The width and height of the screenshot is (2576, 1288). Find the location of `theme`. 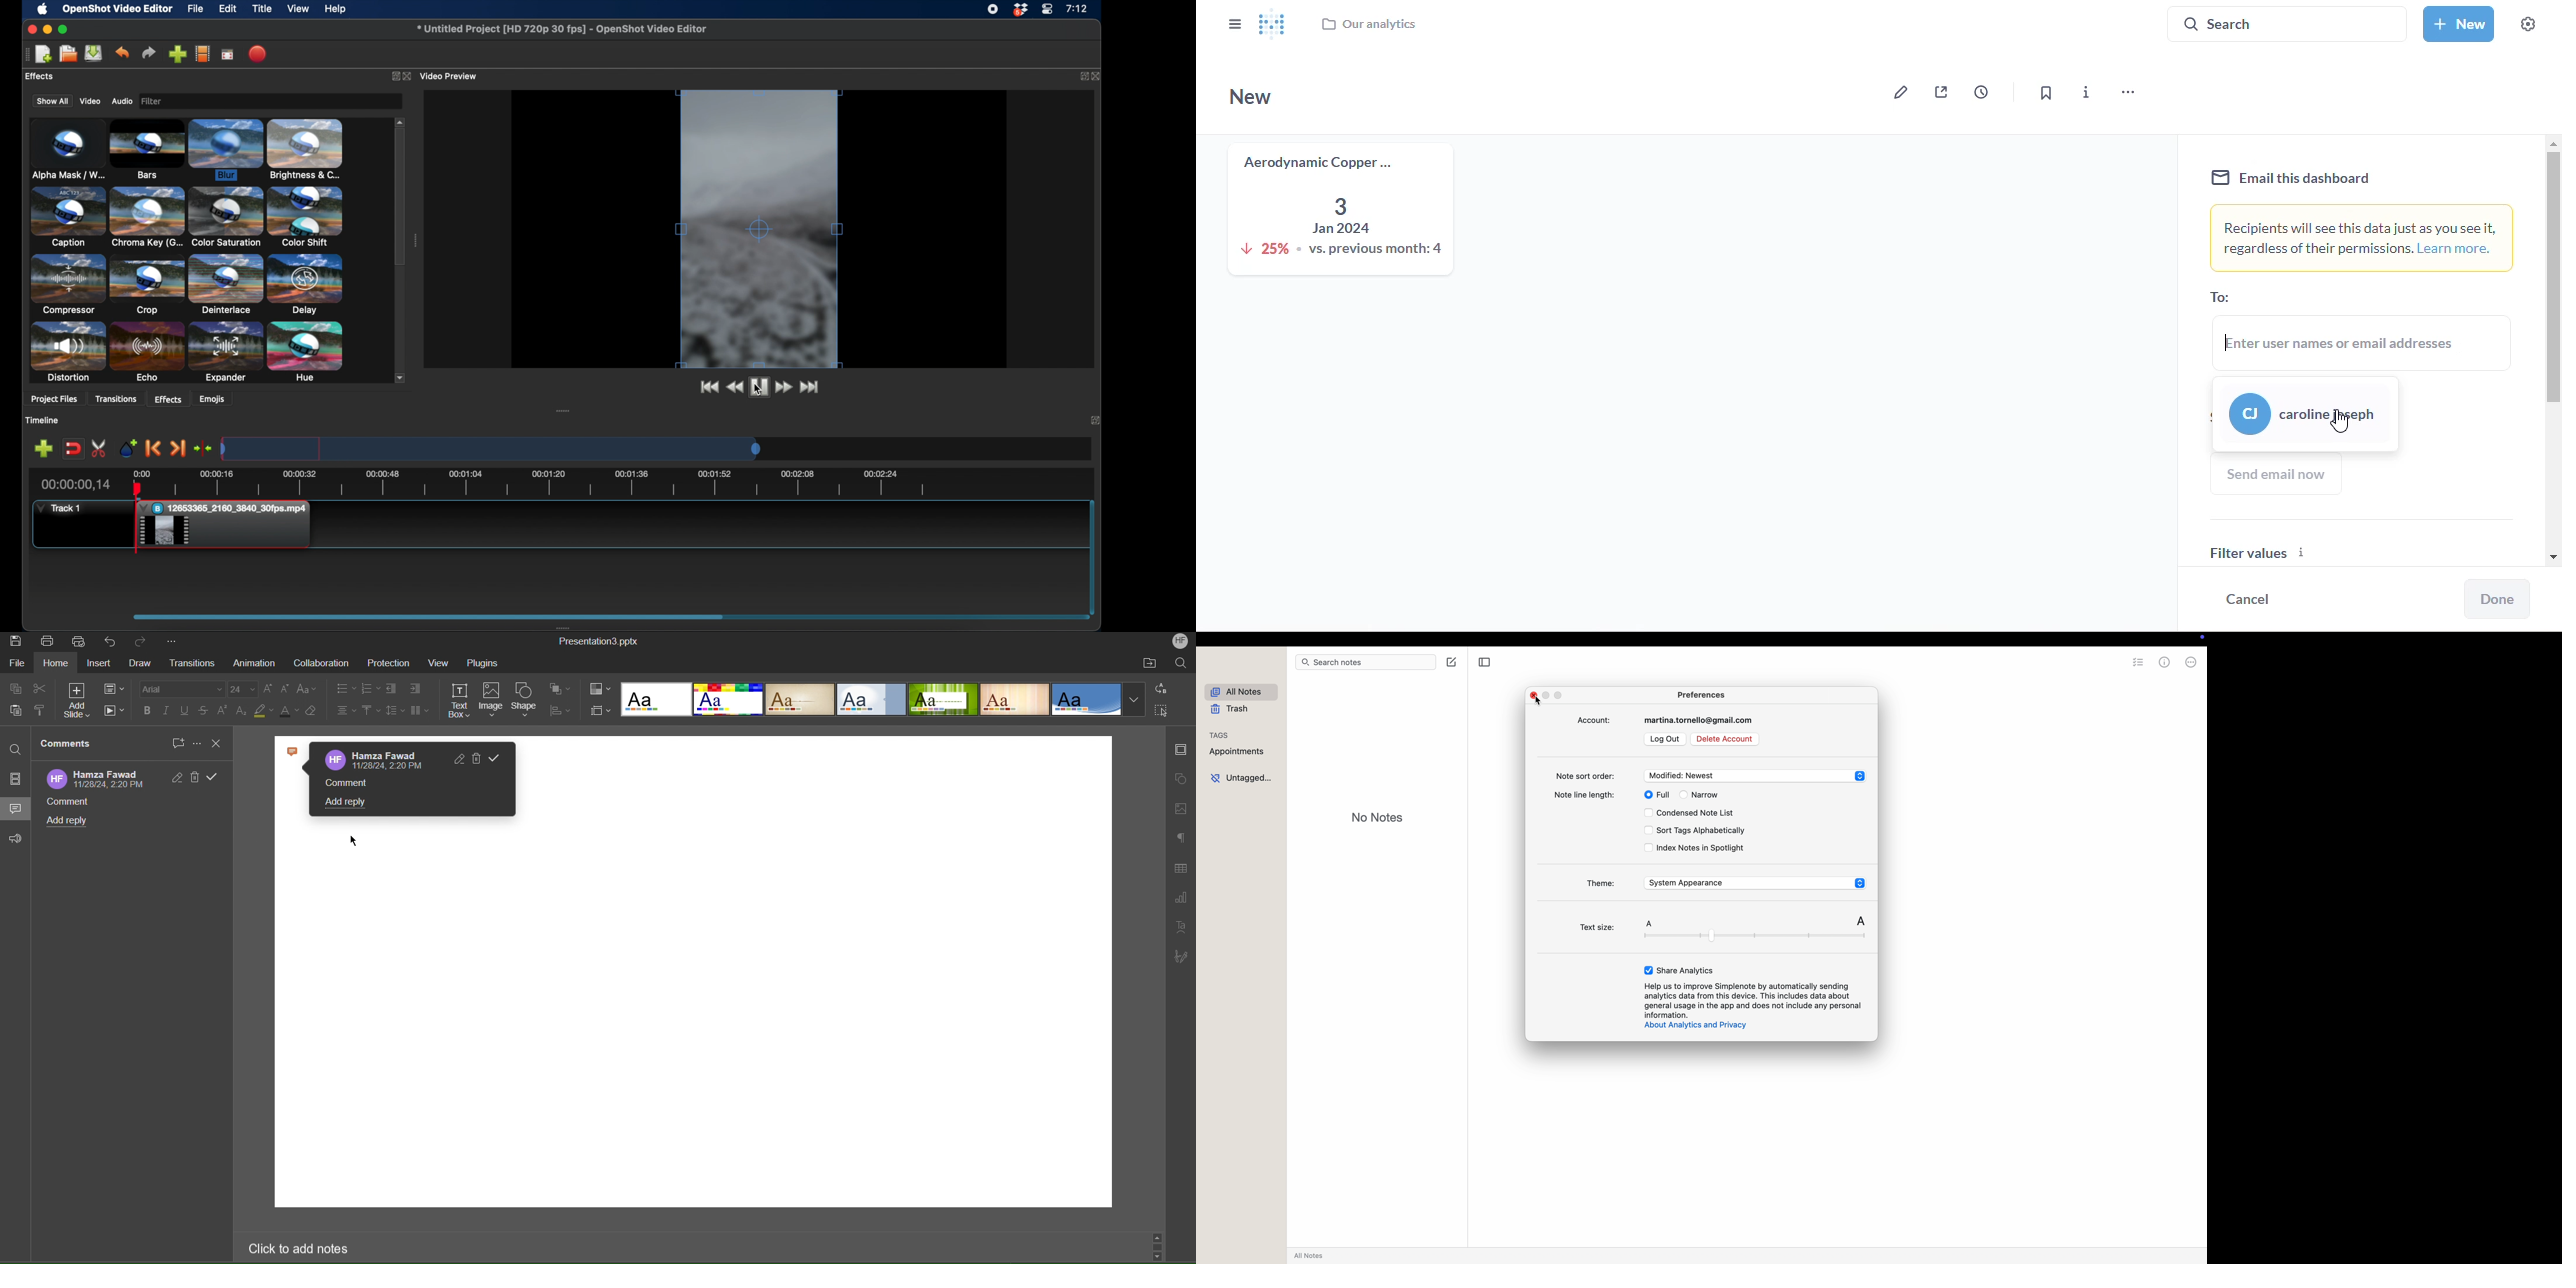

theme is located at coordinates (1722, 881).